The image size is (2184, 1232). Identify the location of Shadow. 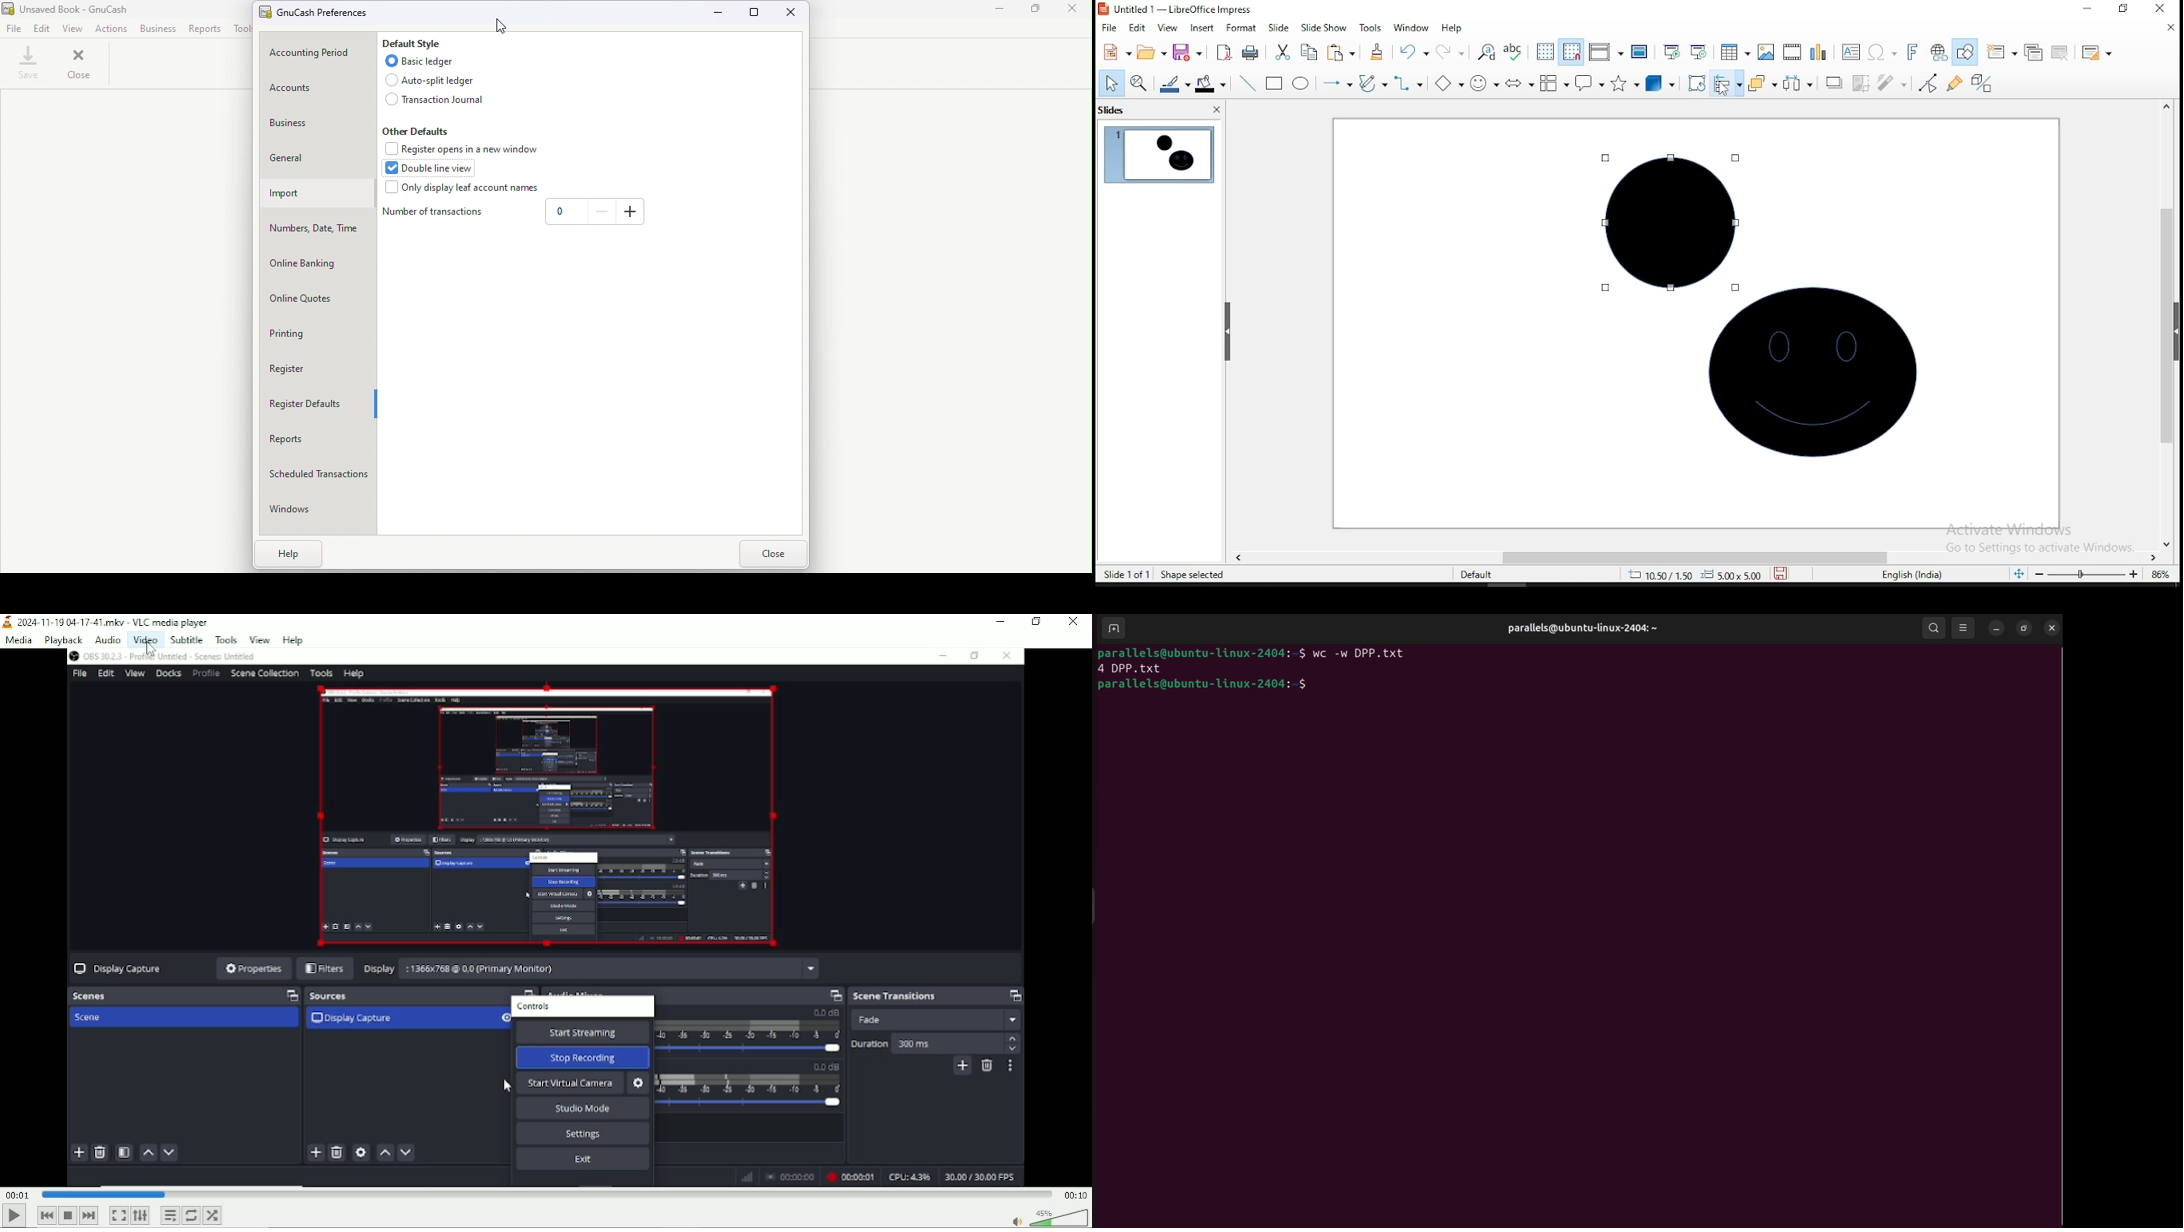
(1833, 83).